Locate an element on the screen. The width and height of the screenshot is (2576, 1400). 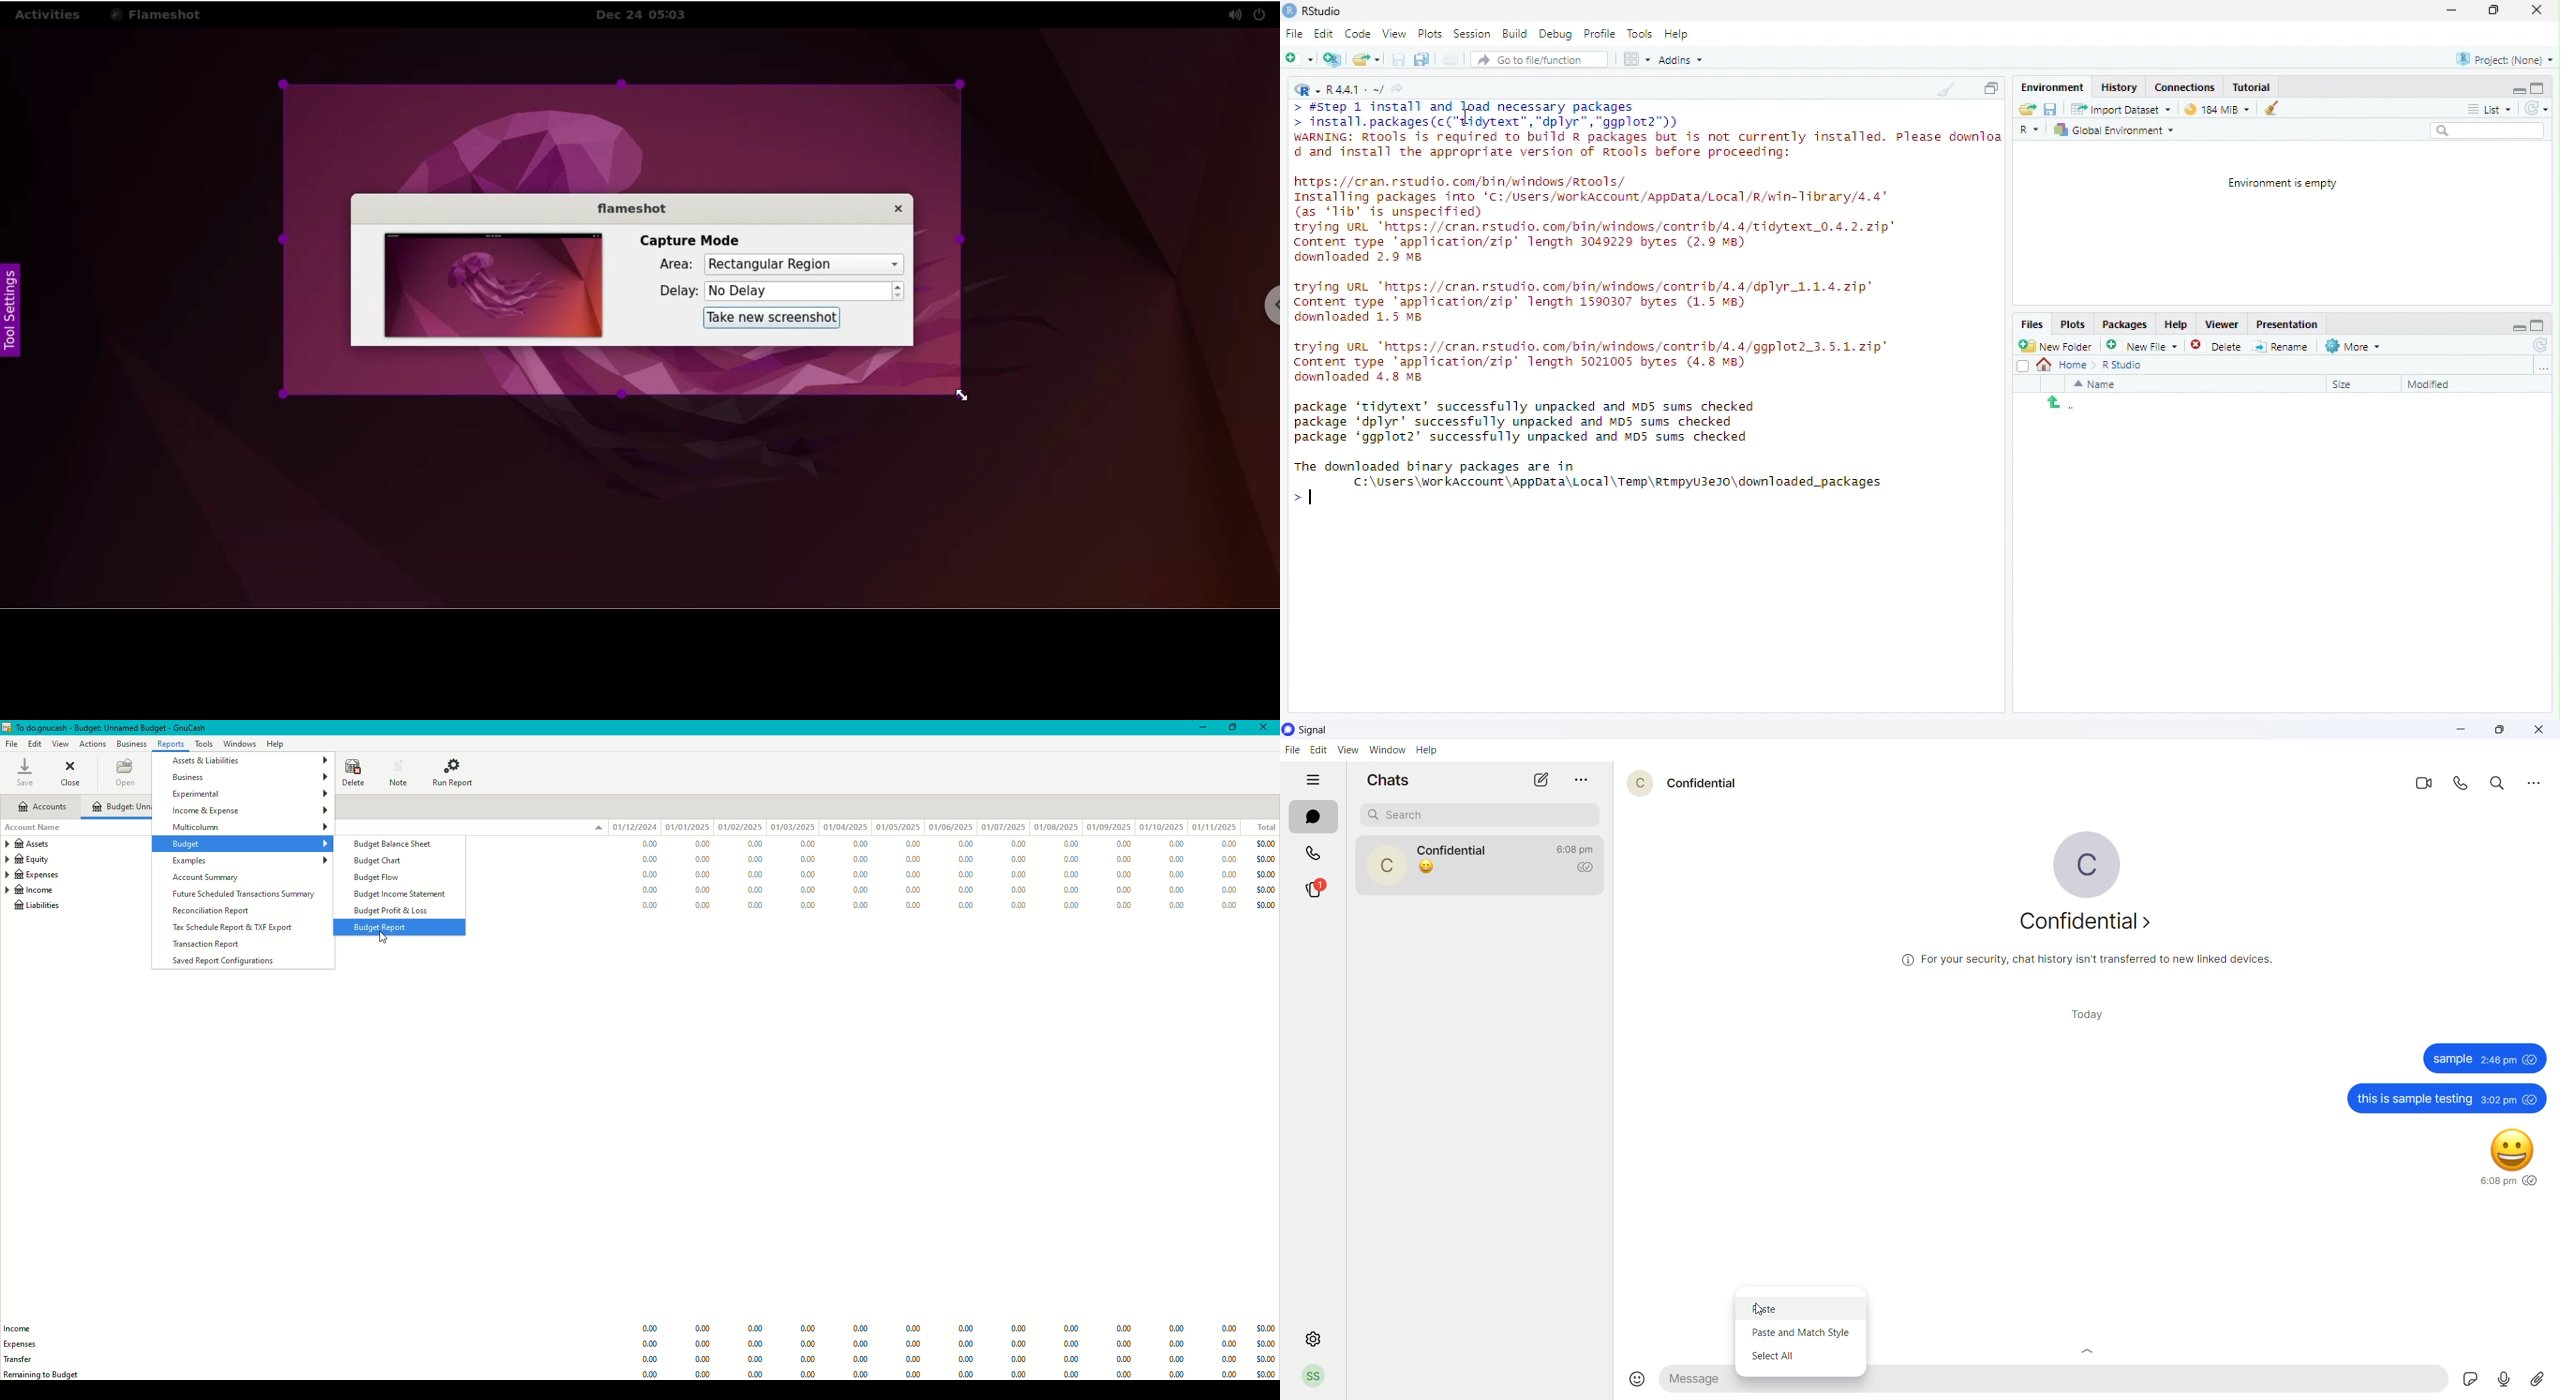
0.00 is located at coordinates (1227, 843).